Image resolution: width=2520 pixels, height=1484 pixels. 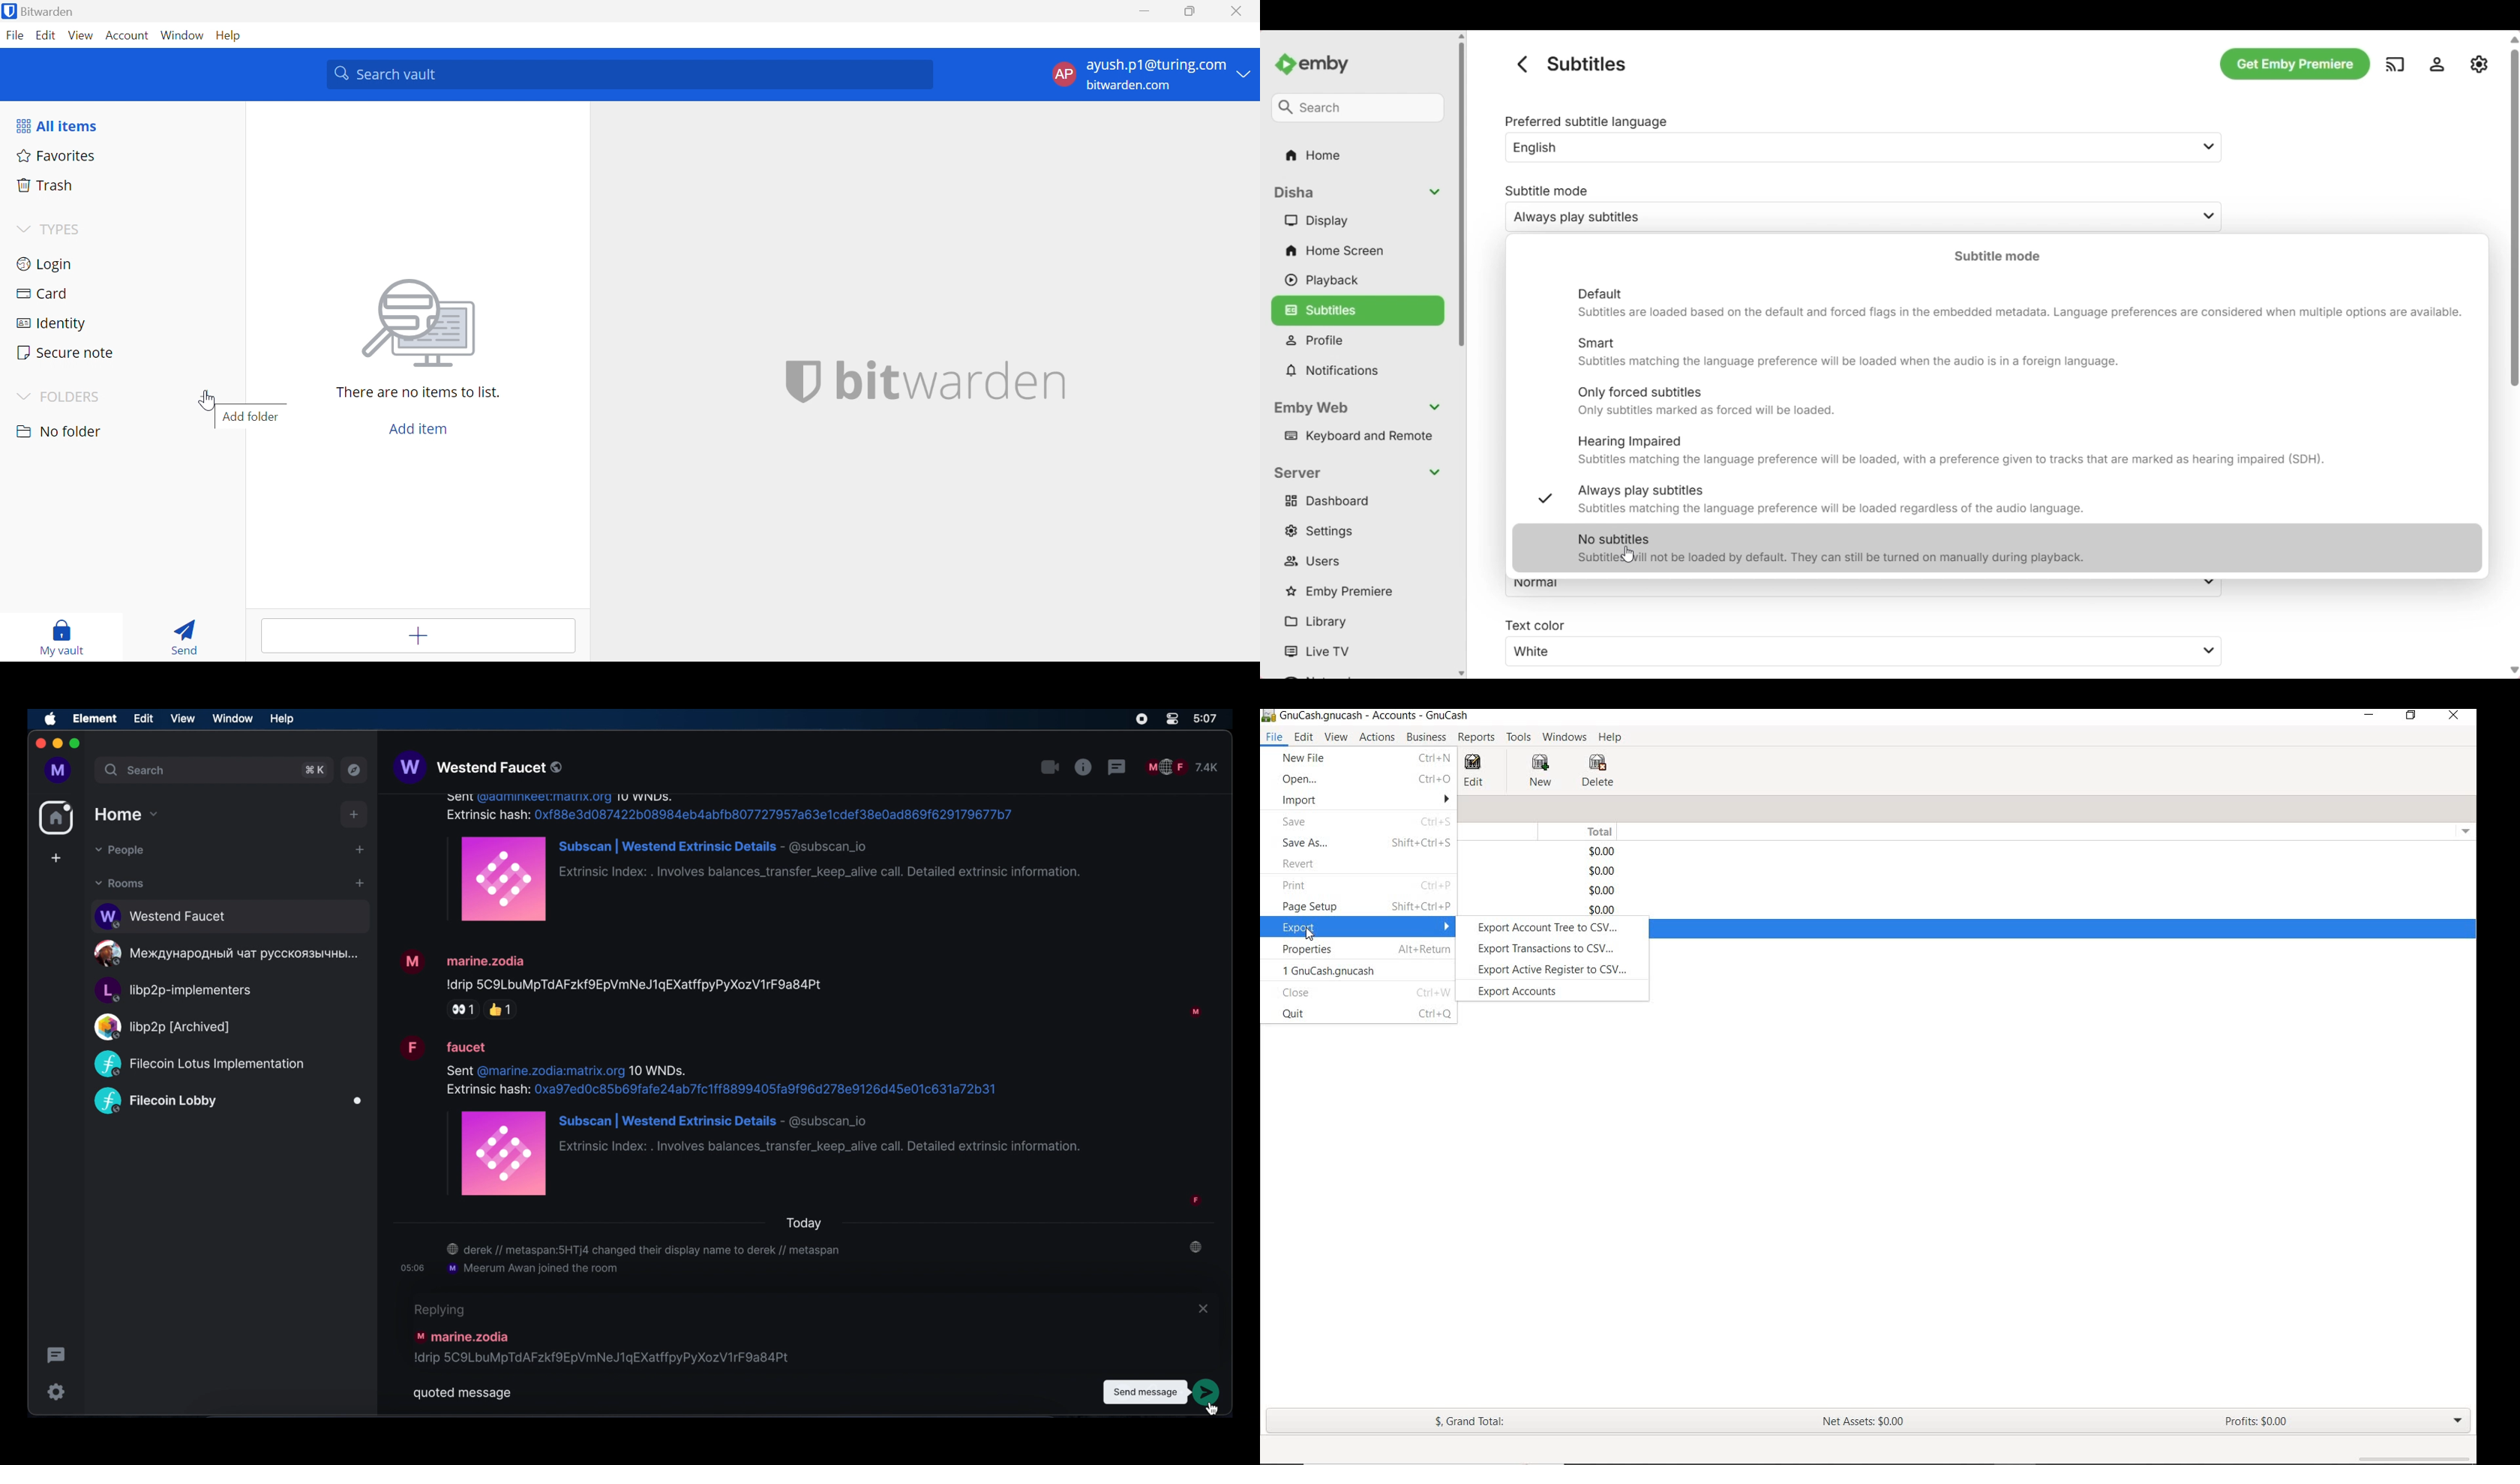 I want to click on room notifications, so click(x=807, y=1260).